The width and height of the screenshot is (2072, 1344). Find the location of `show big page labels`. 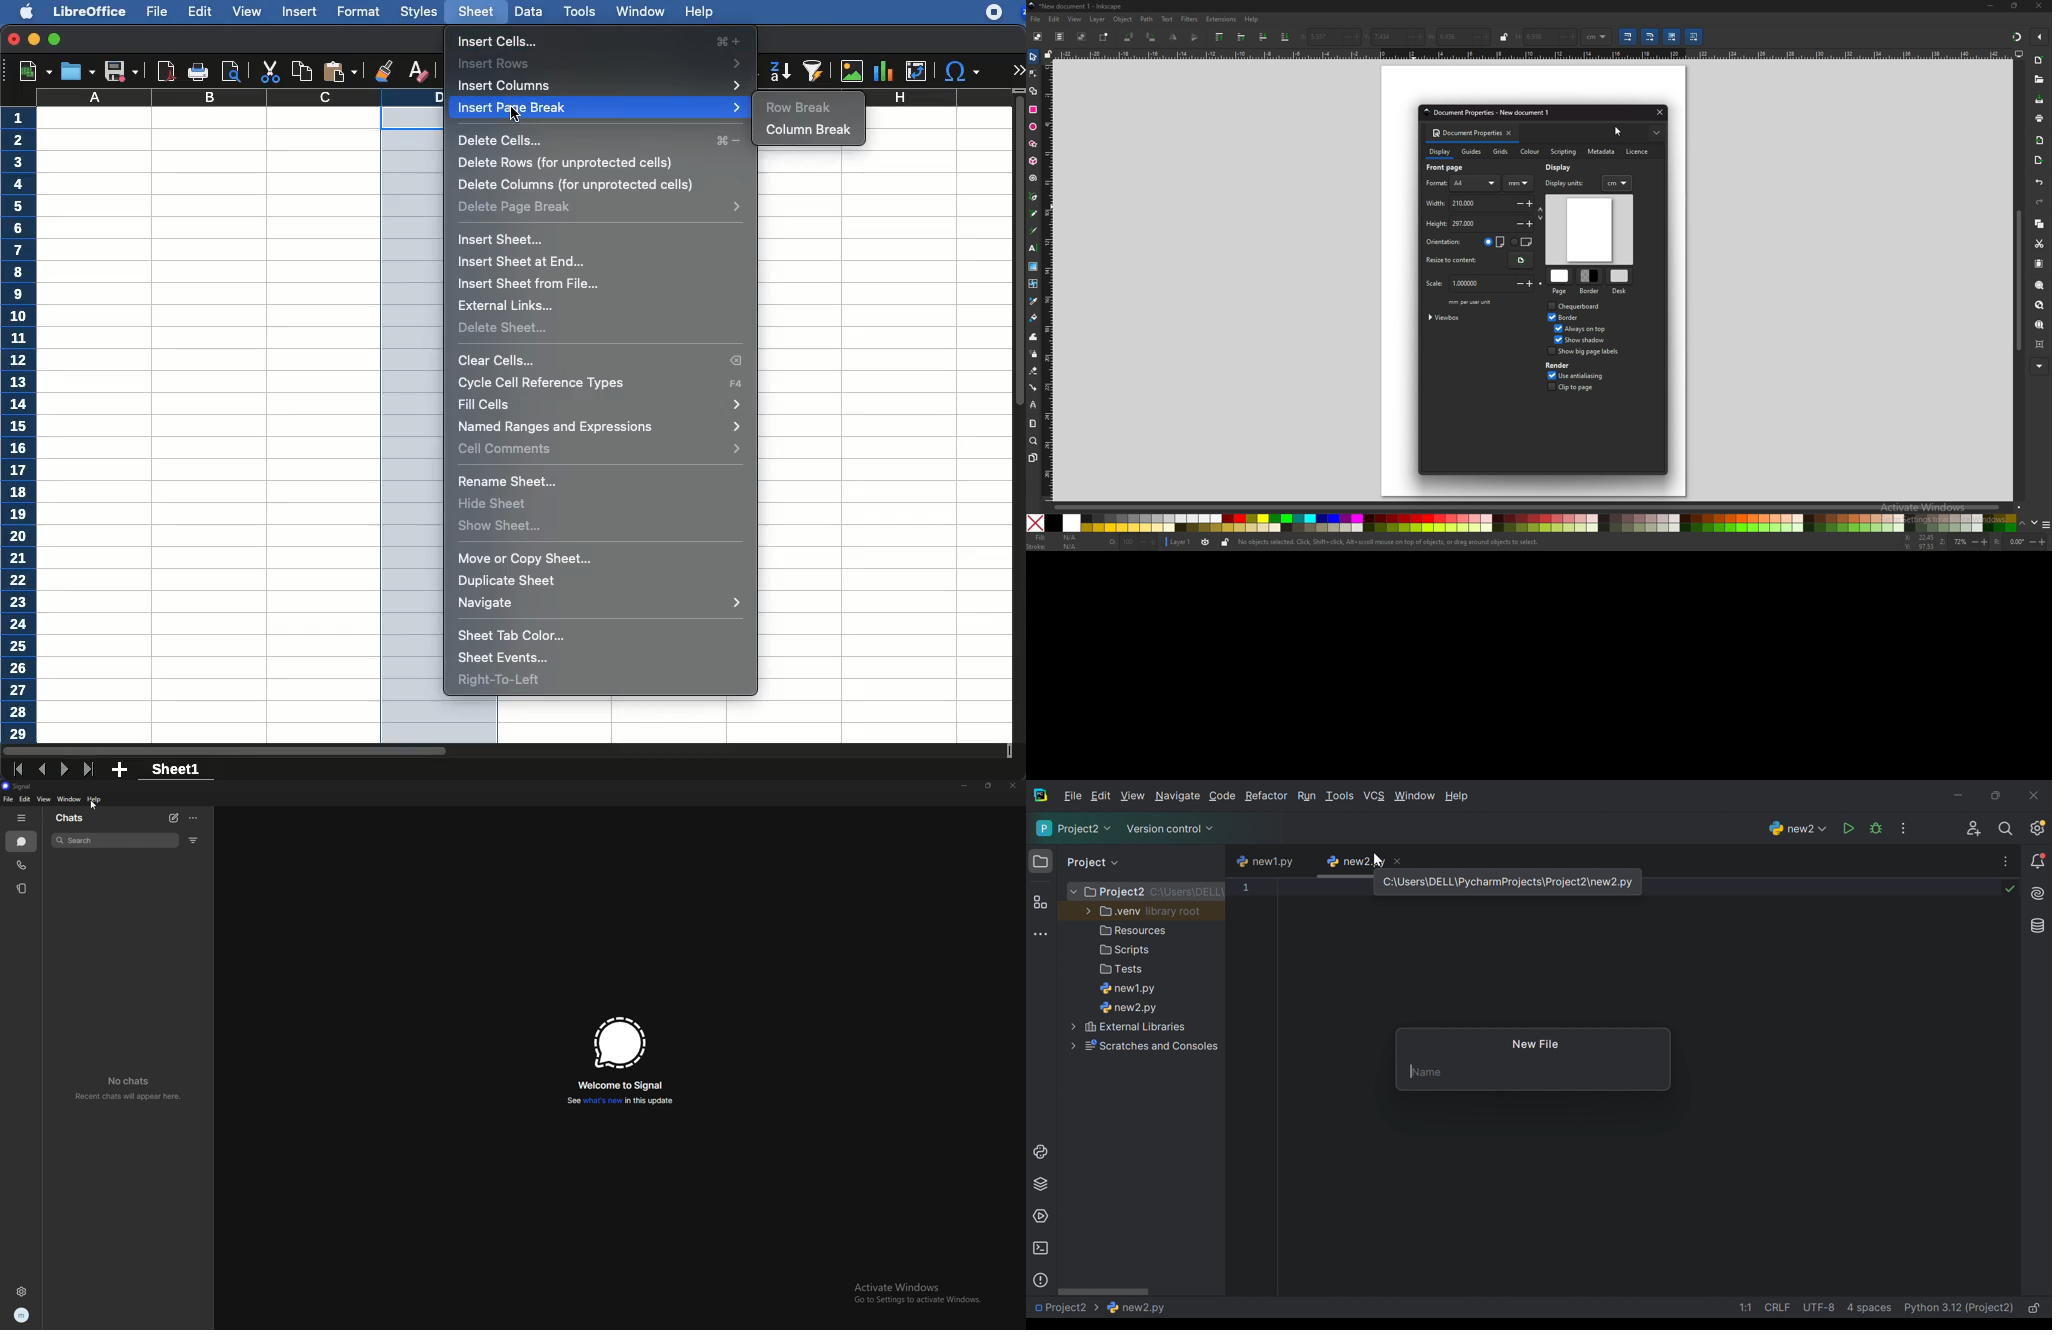

show big page labels is located at coordinates (1590, 351).